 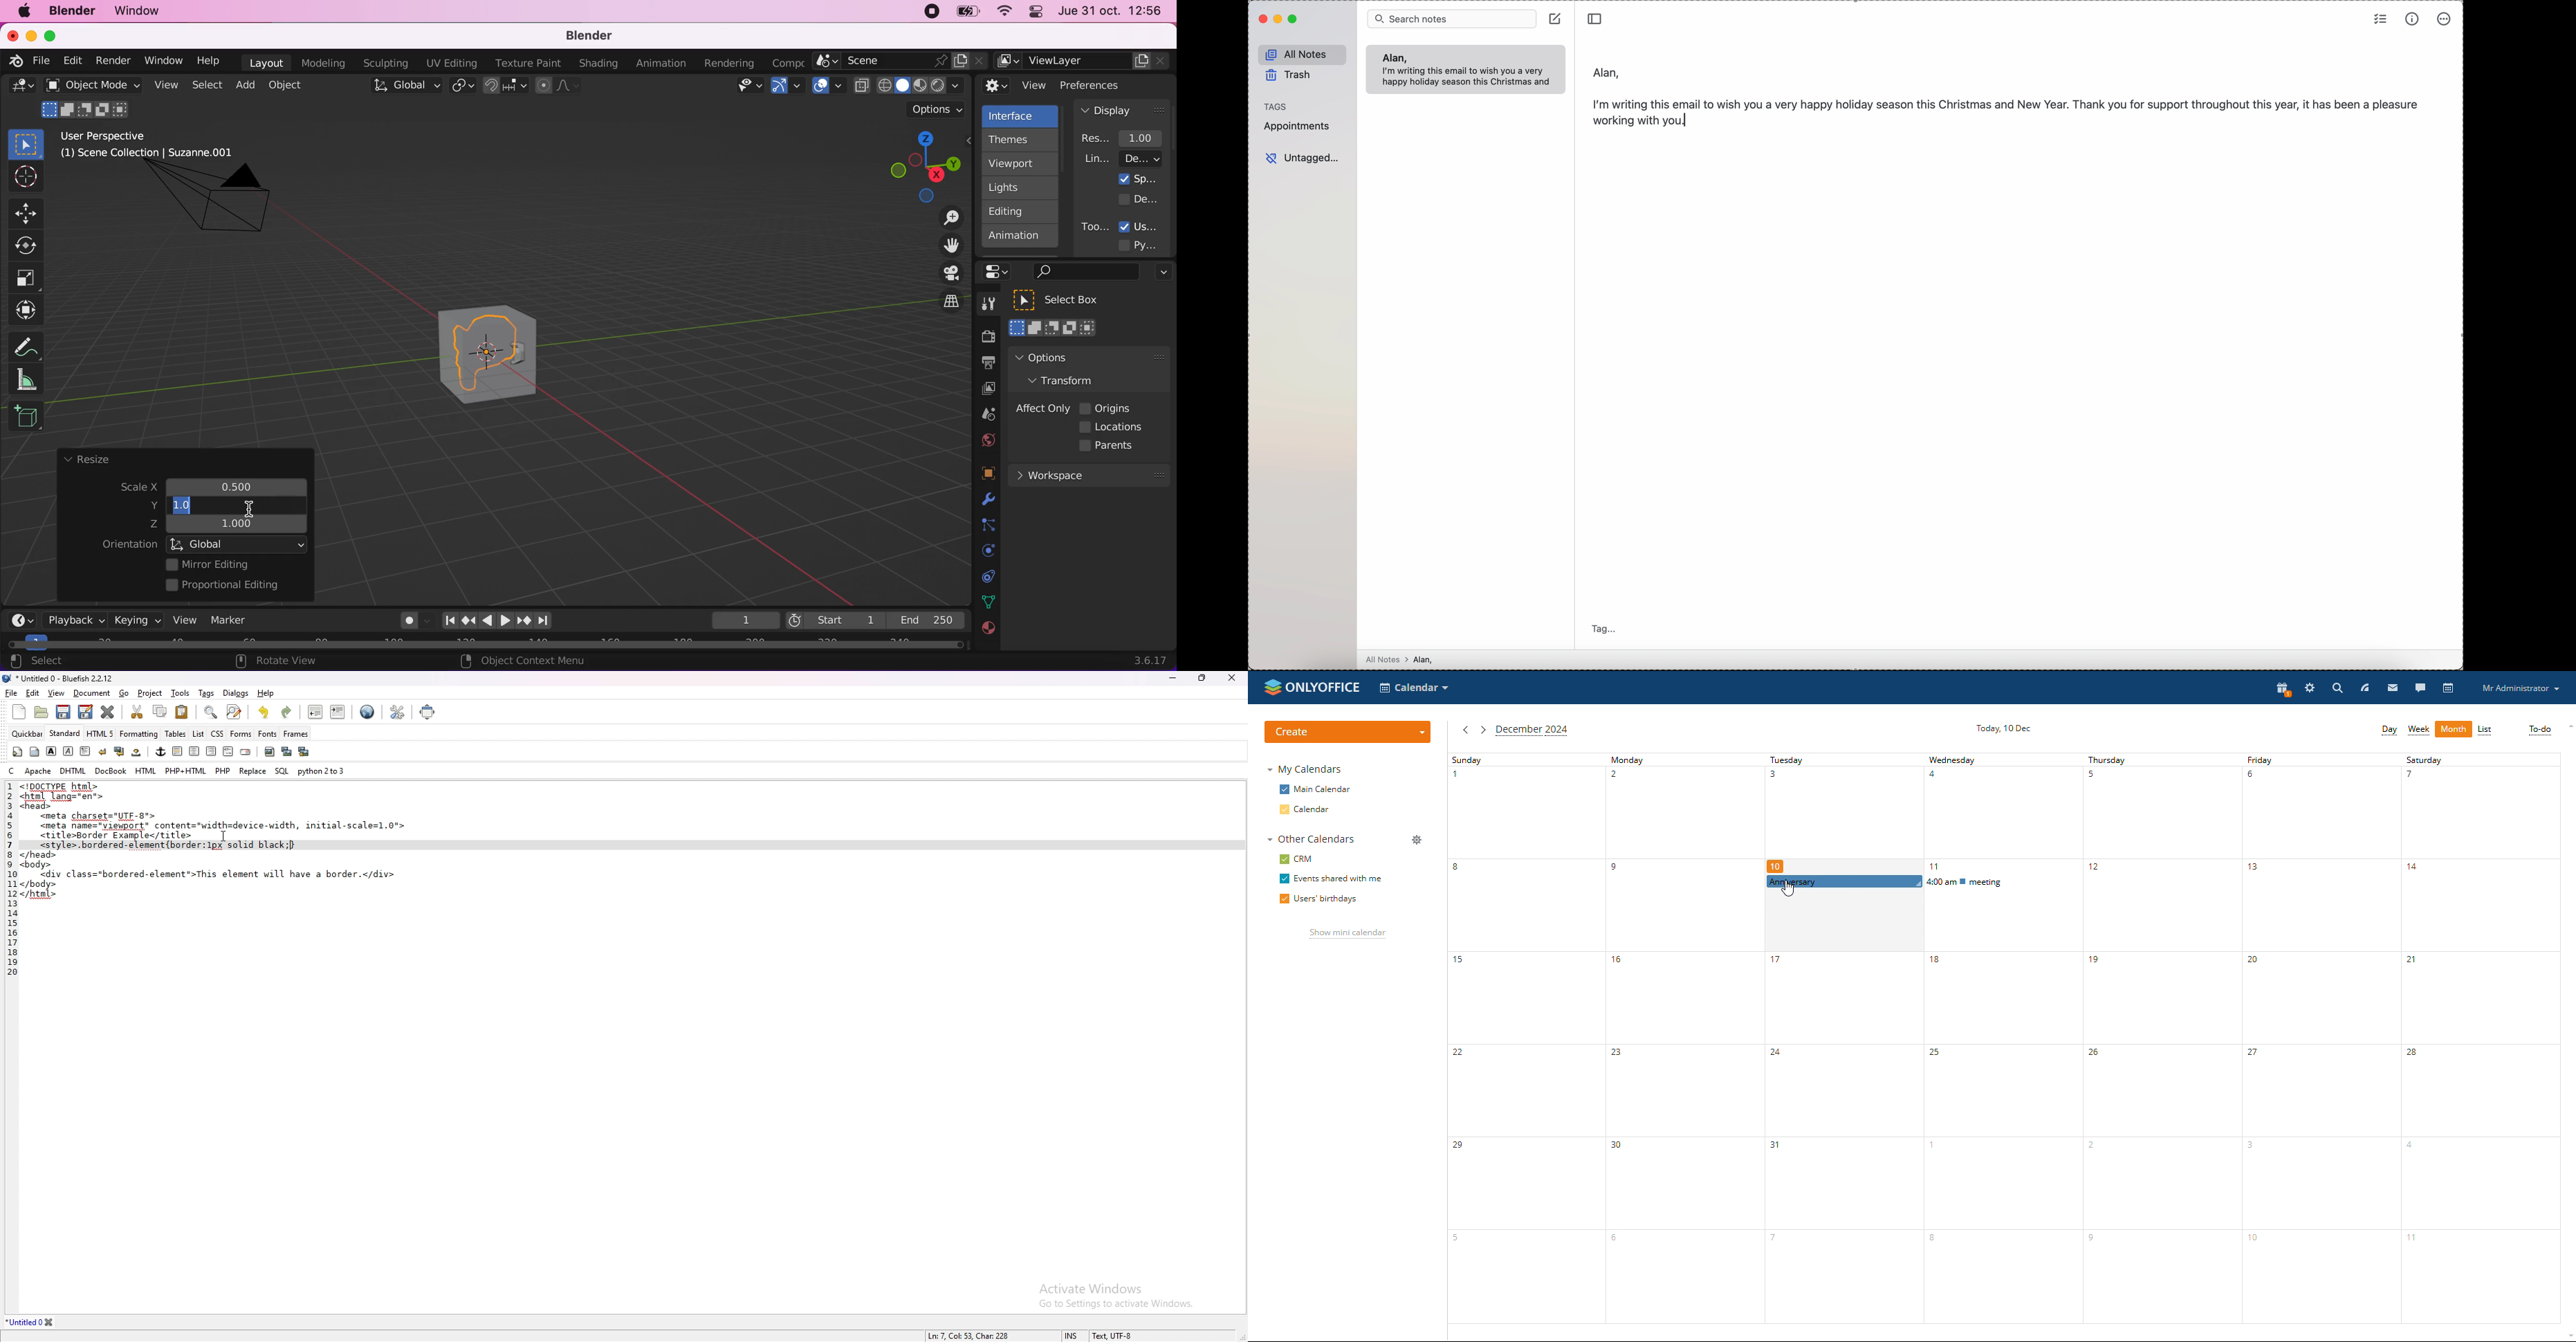 I want to click on cursor, so click(x=1788, y=890).